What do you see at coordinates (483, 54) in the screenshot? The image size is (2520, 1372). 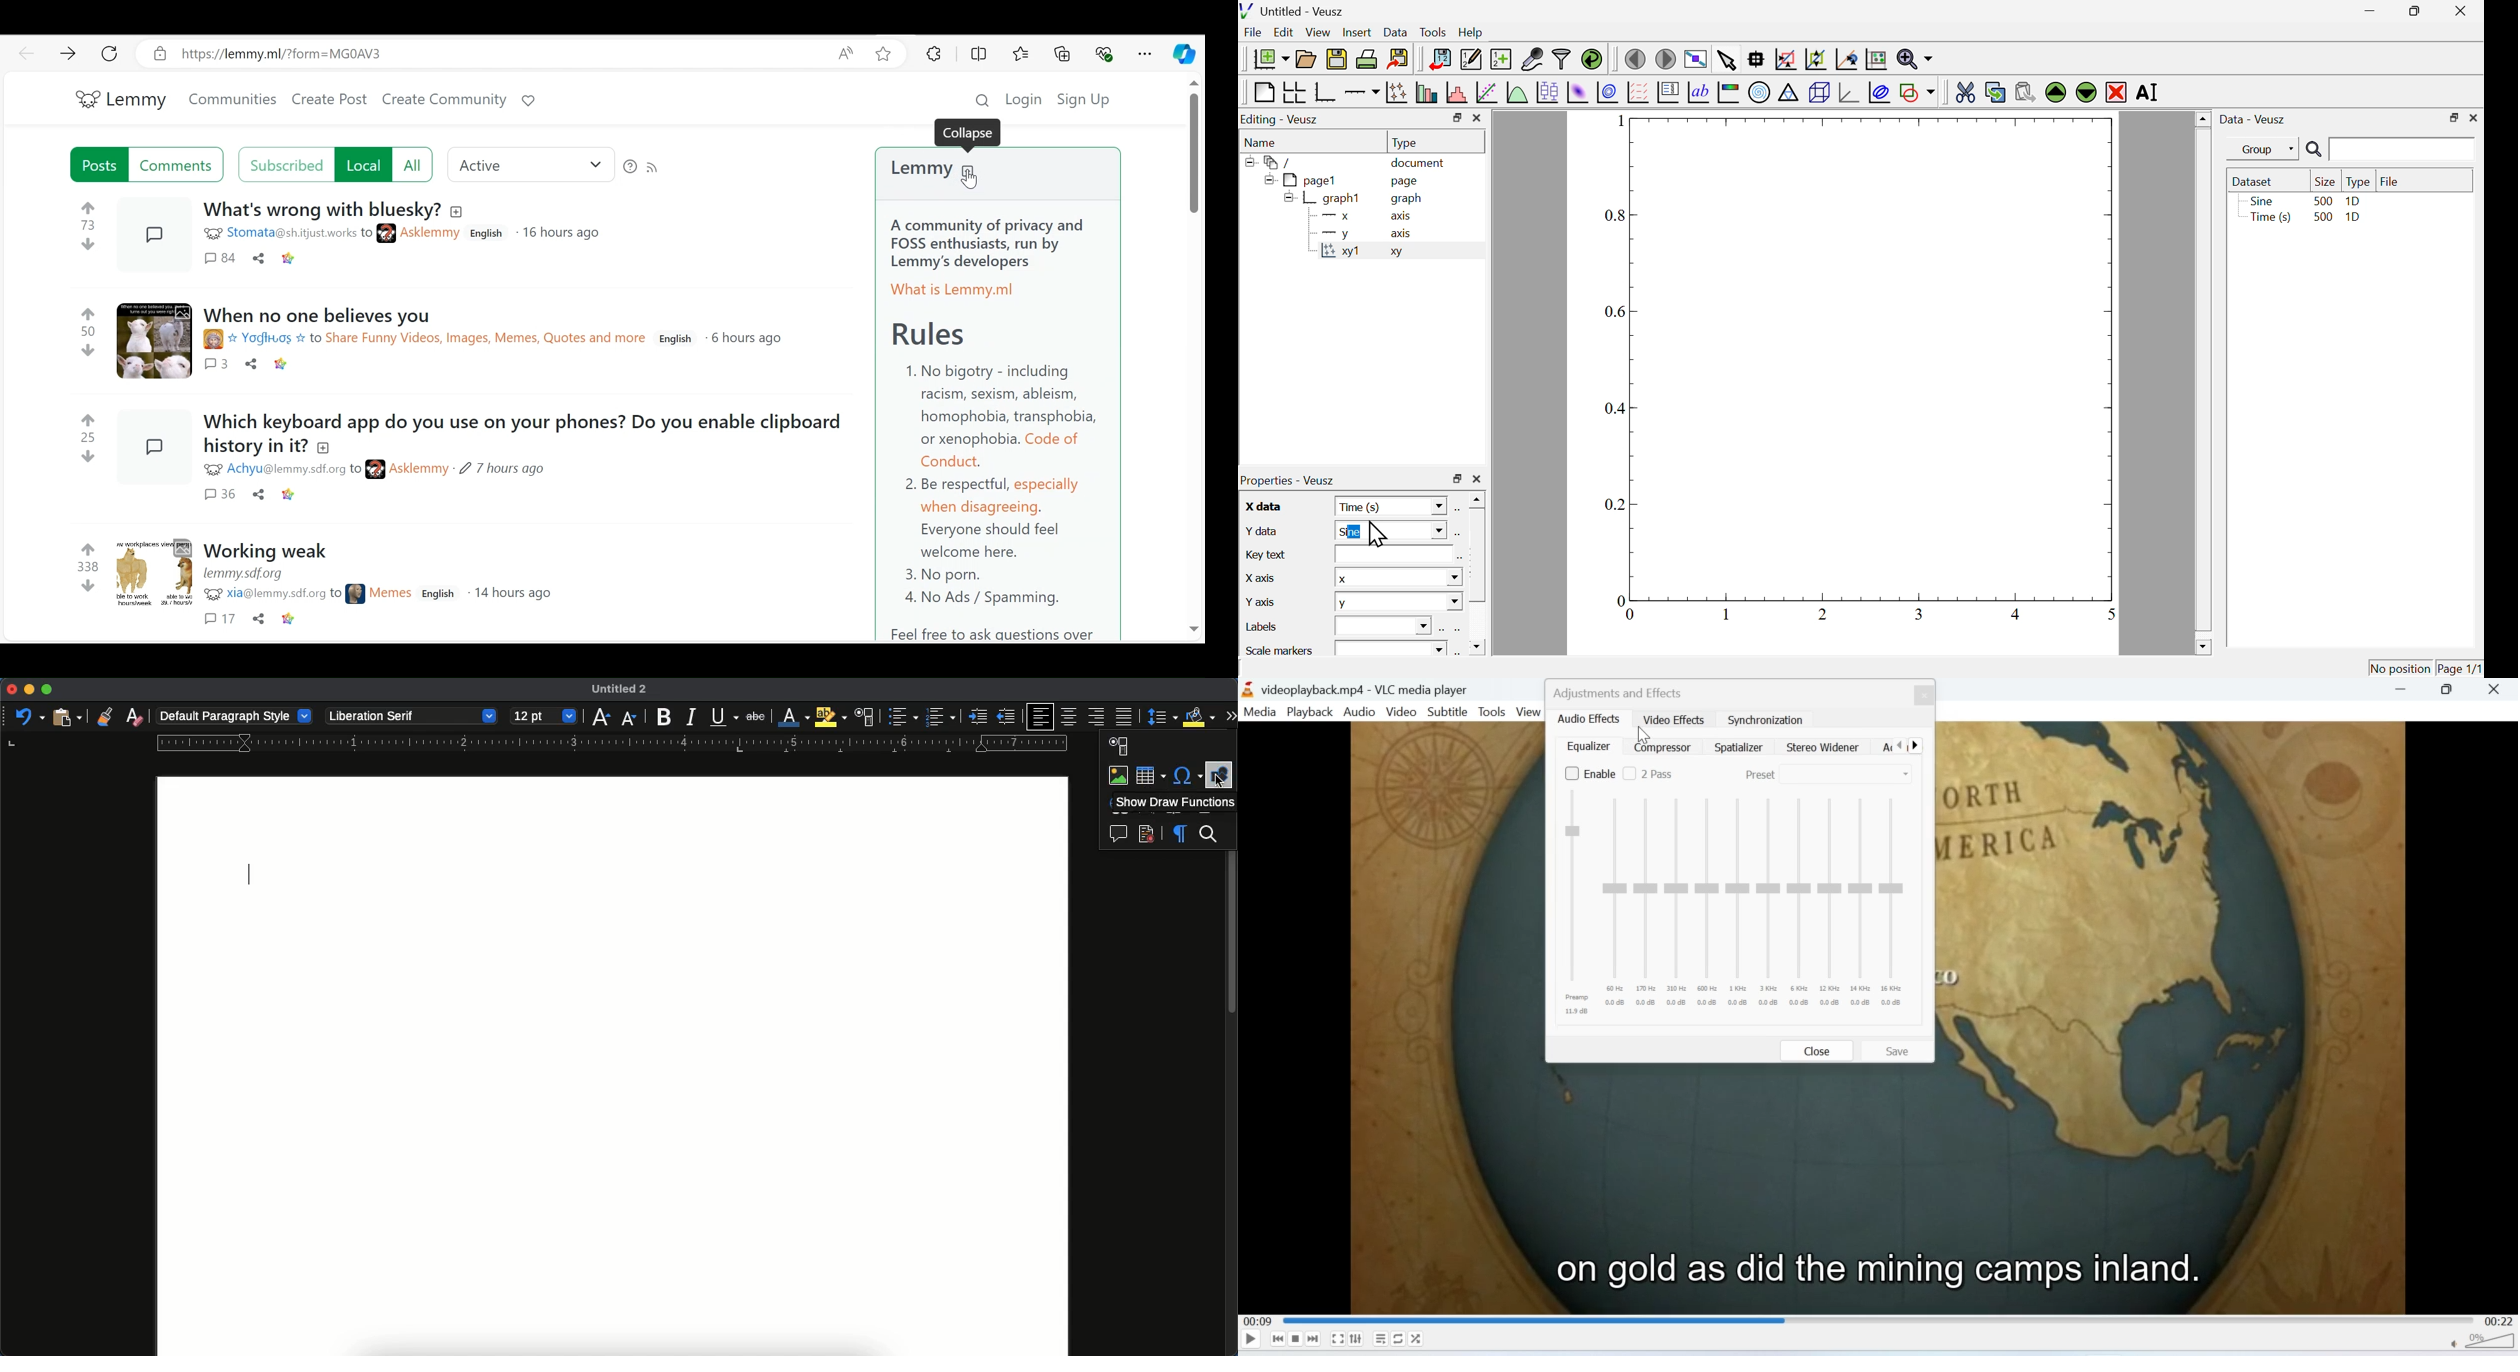 I see `Address bar` at bounding box center [483, 54].